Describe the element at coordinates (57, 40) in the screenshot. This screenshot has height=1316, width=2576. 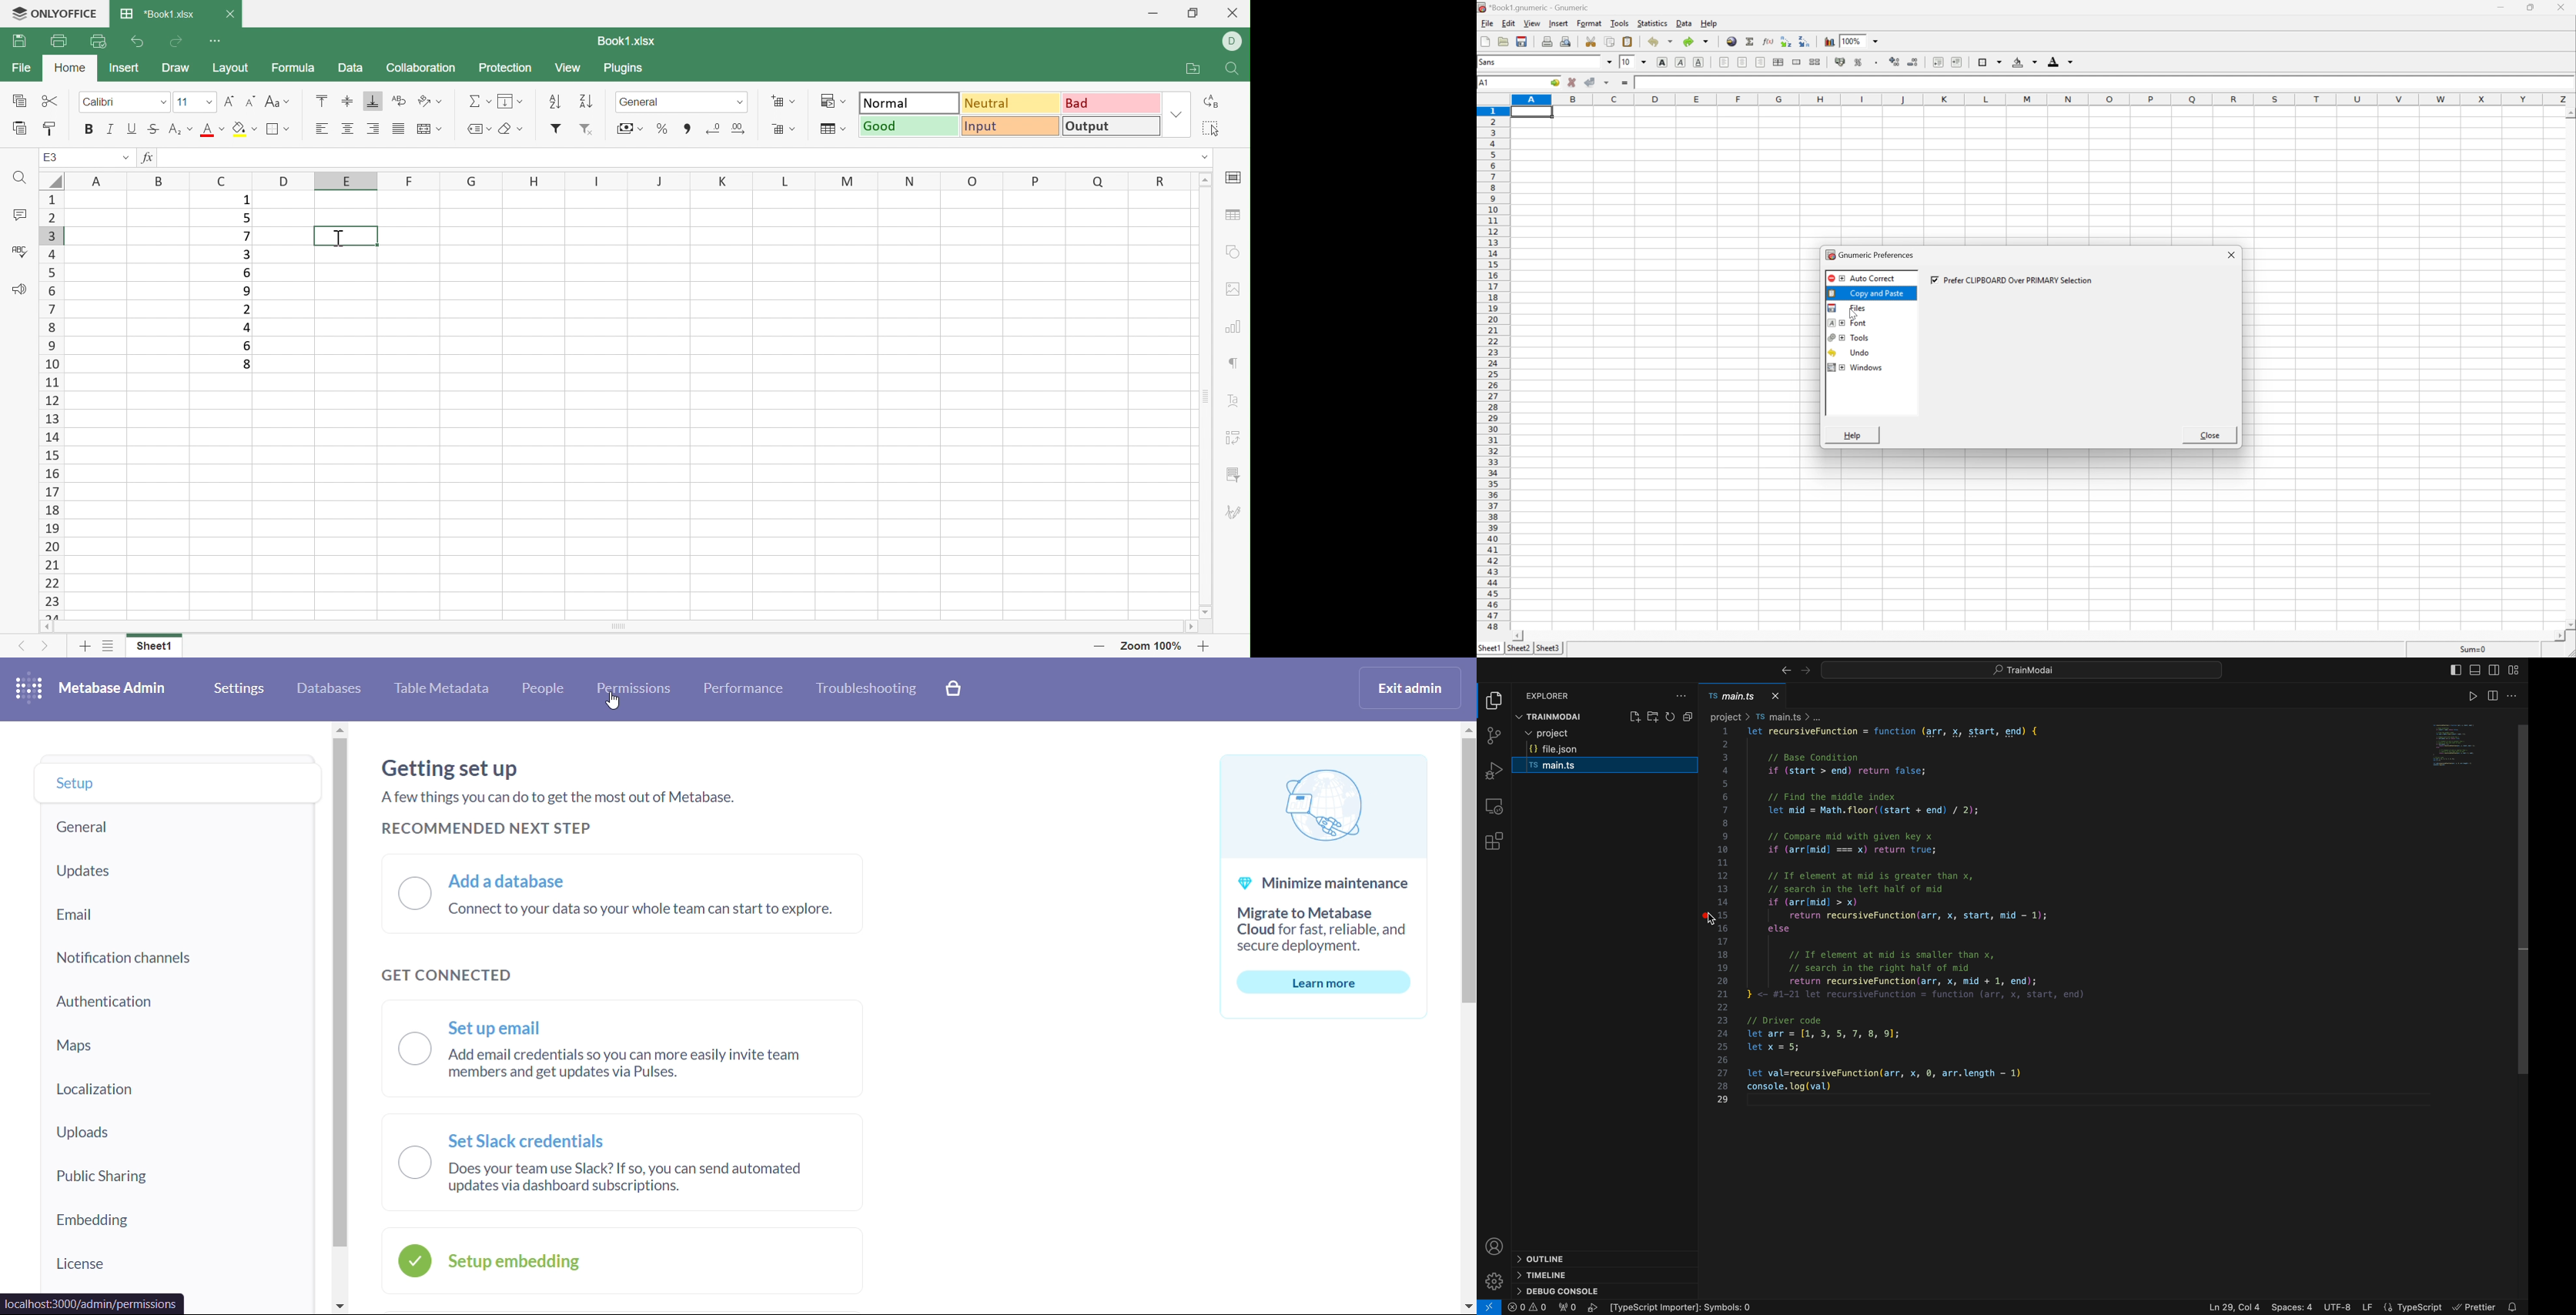
I see `Print` at that location.